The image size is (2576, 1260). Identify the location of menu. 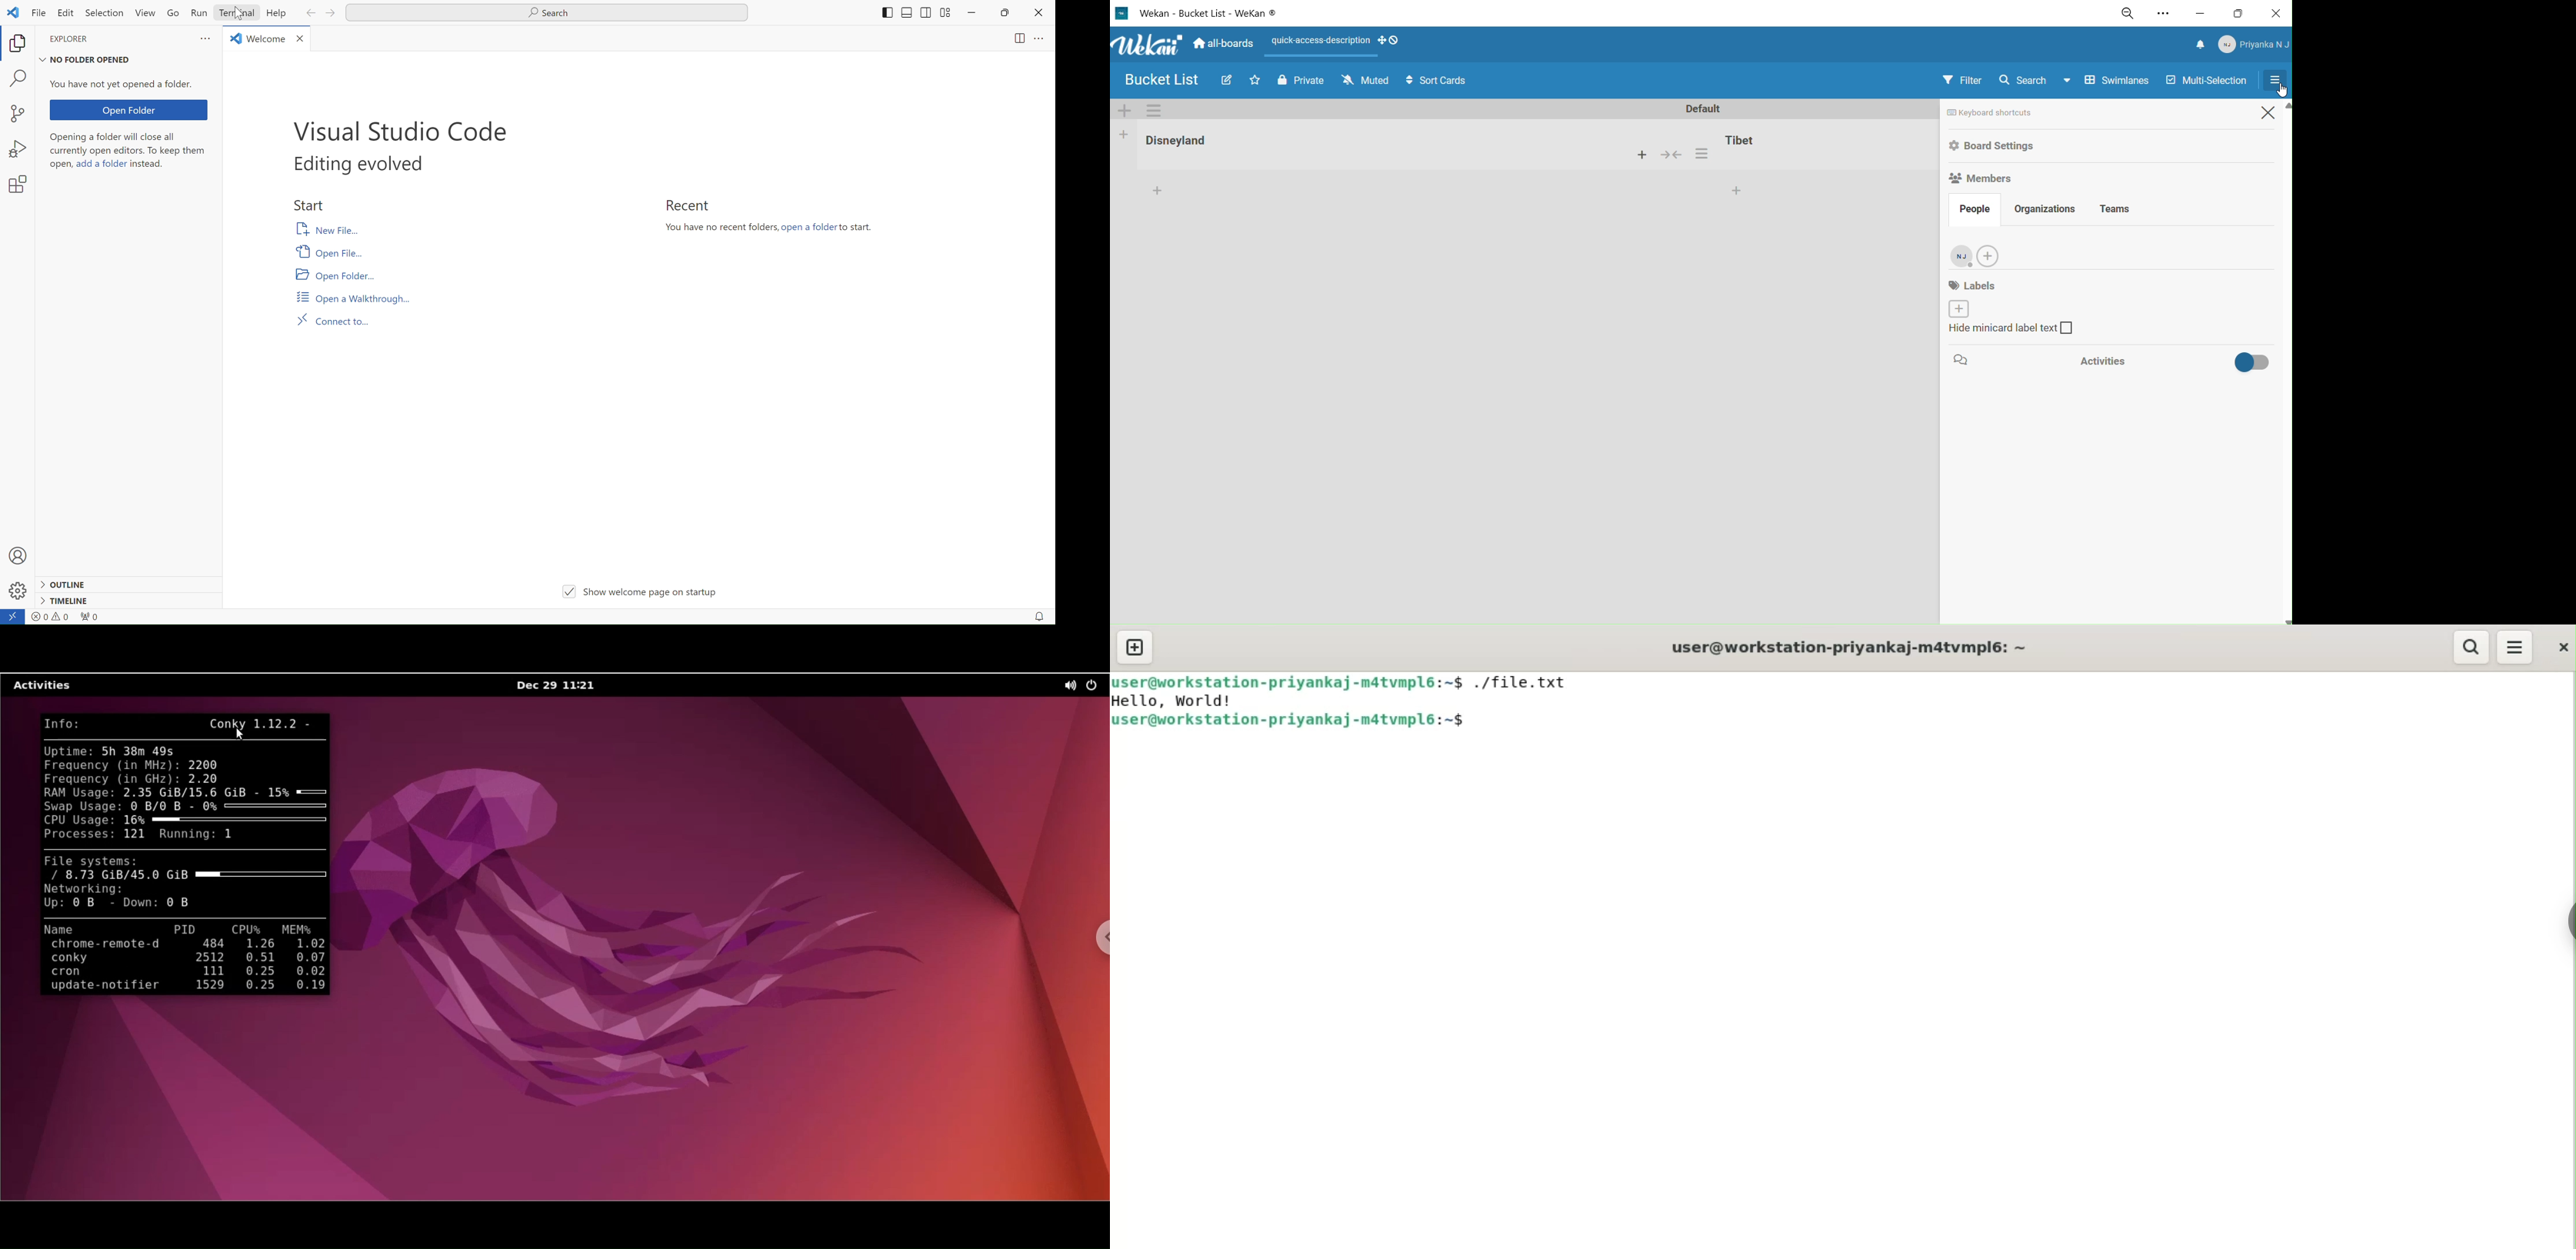
(1044, 40).